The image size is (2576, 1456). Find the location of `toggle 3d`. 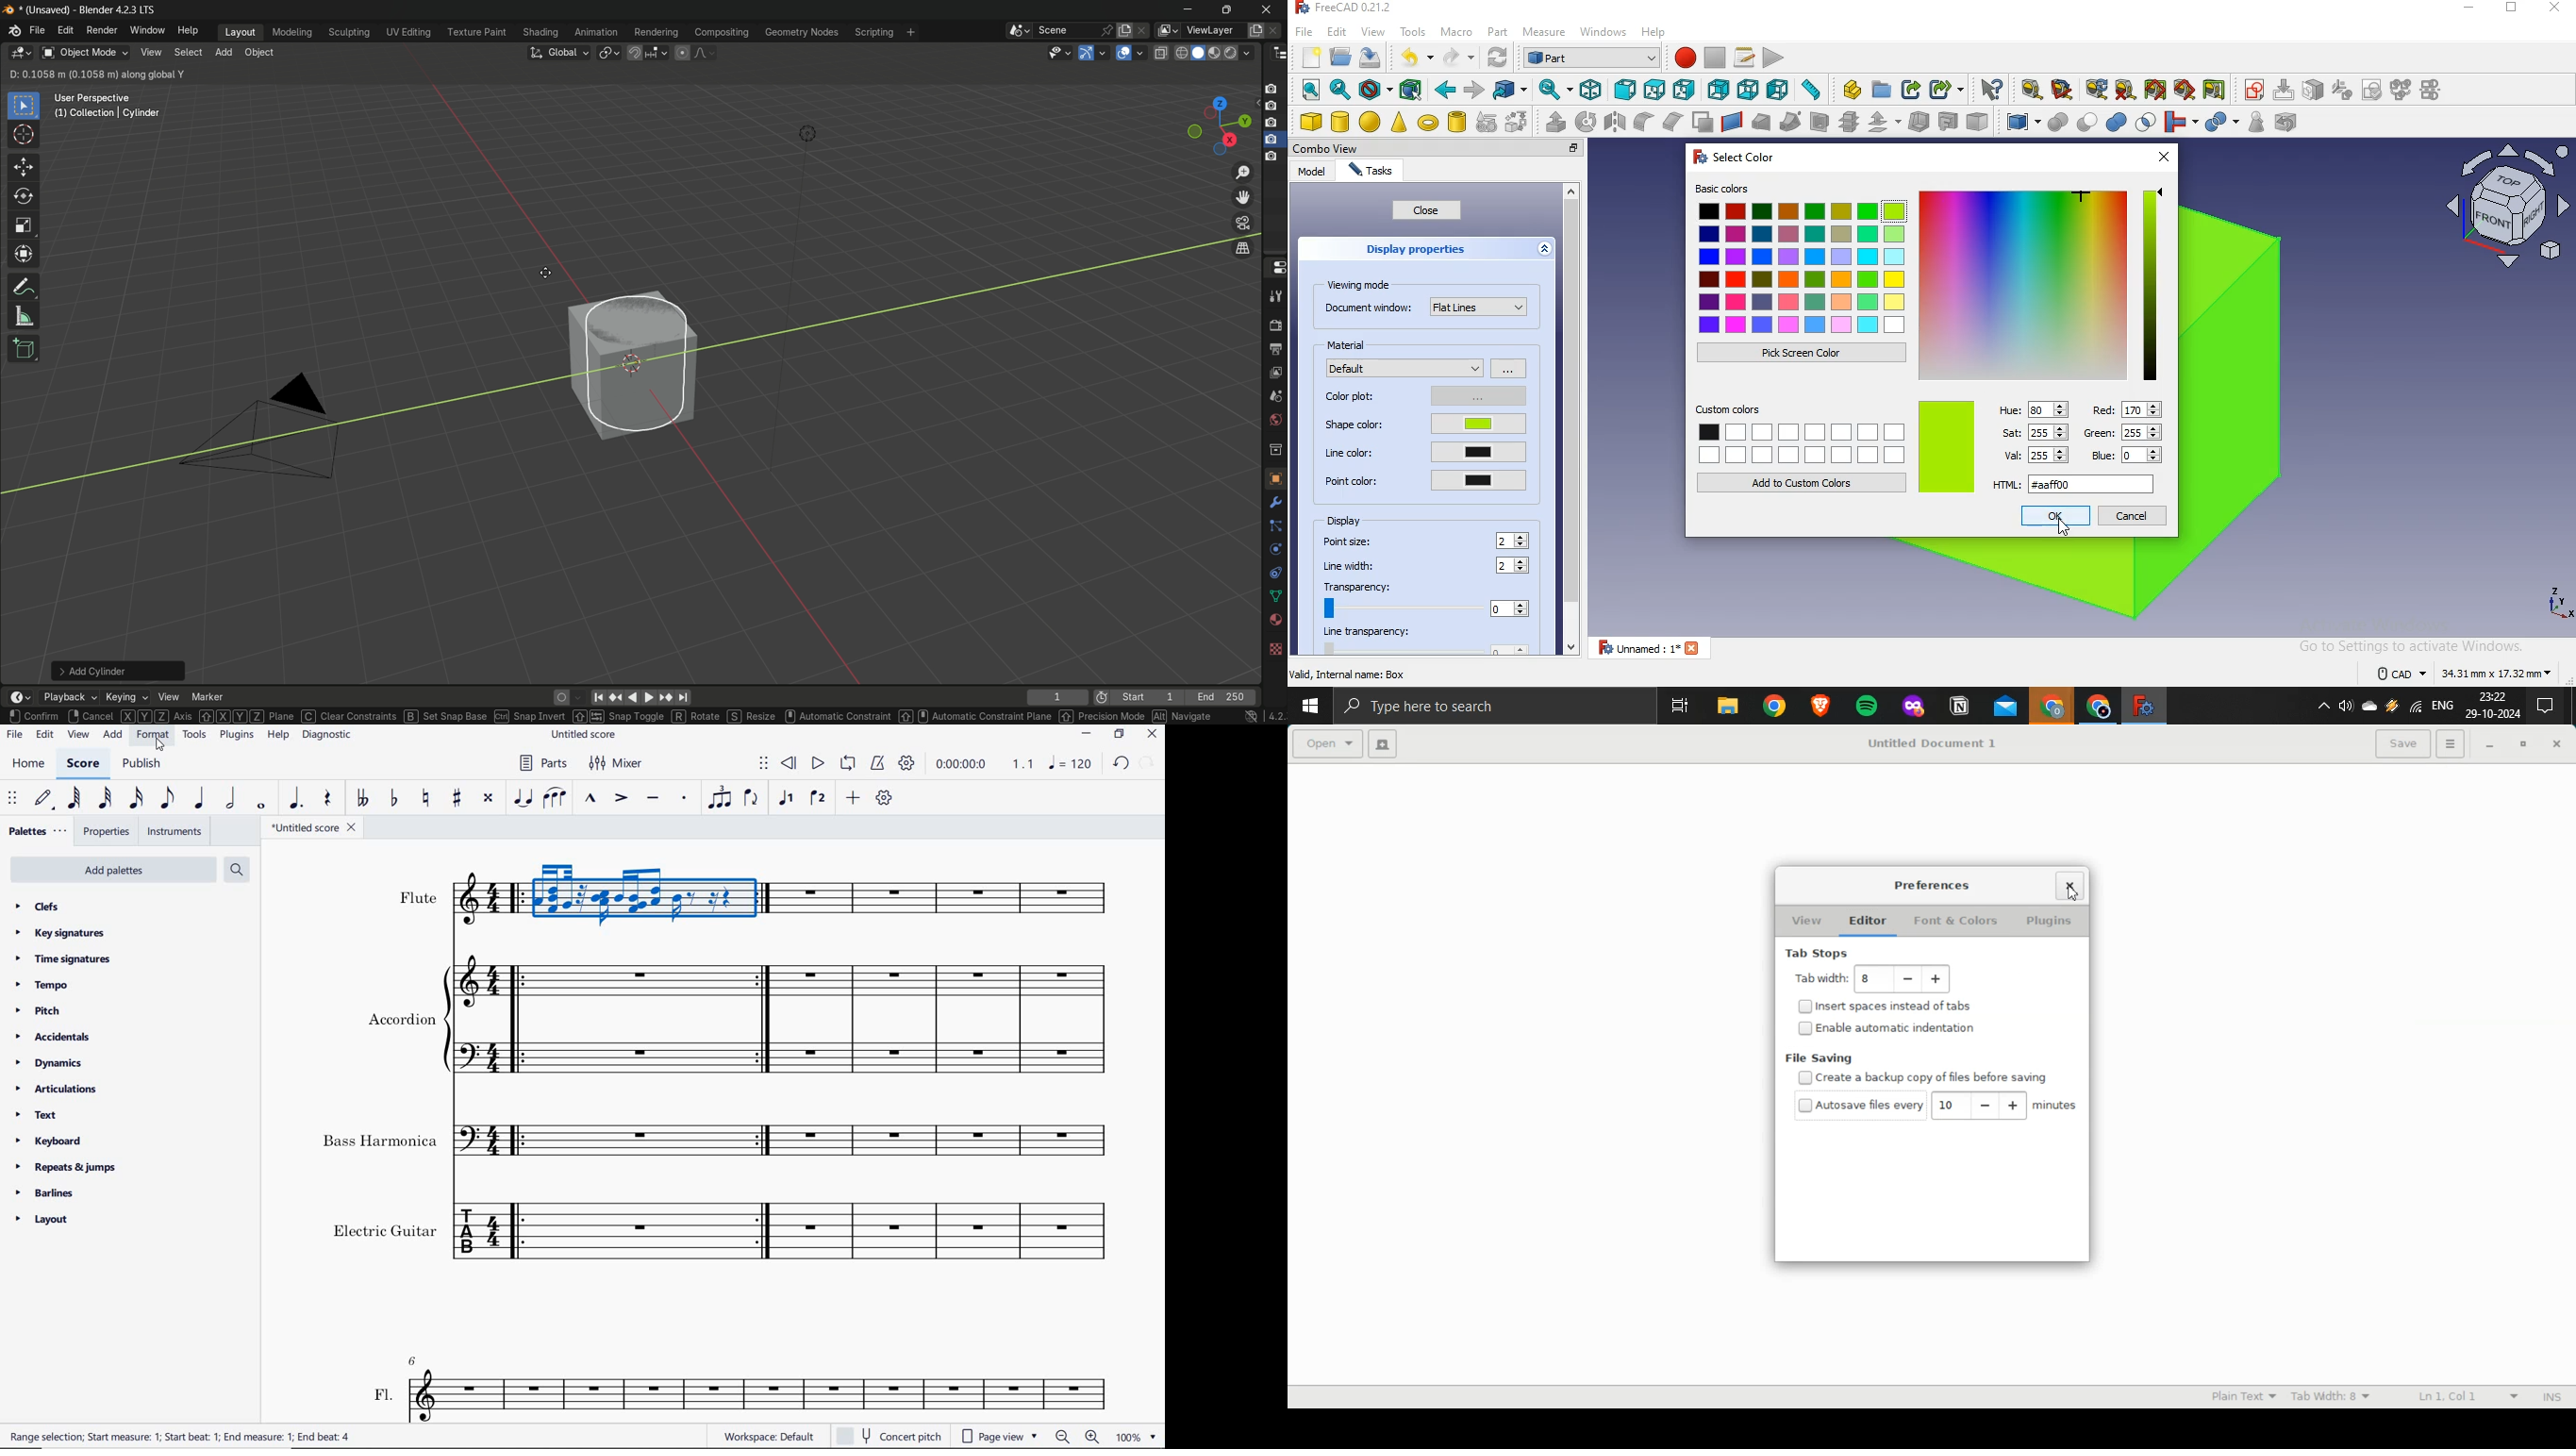

toggle 3d is located at coordinates (2185, 90).